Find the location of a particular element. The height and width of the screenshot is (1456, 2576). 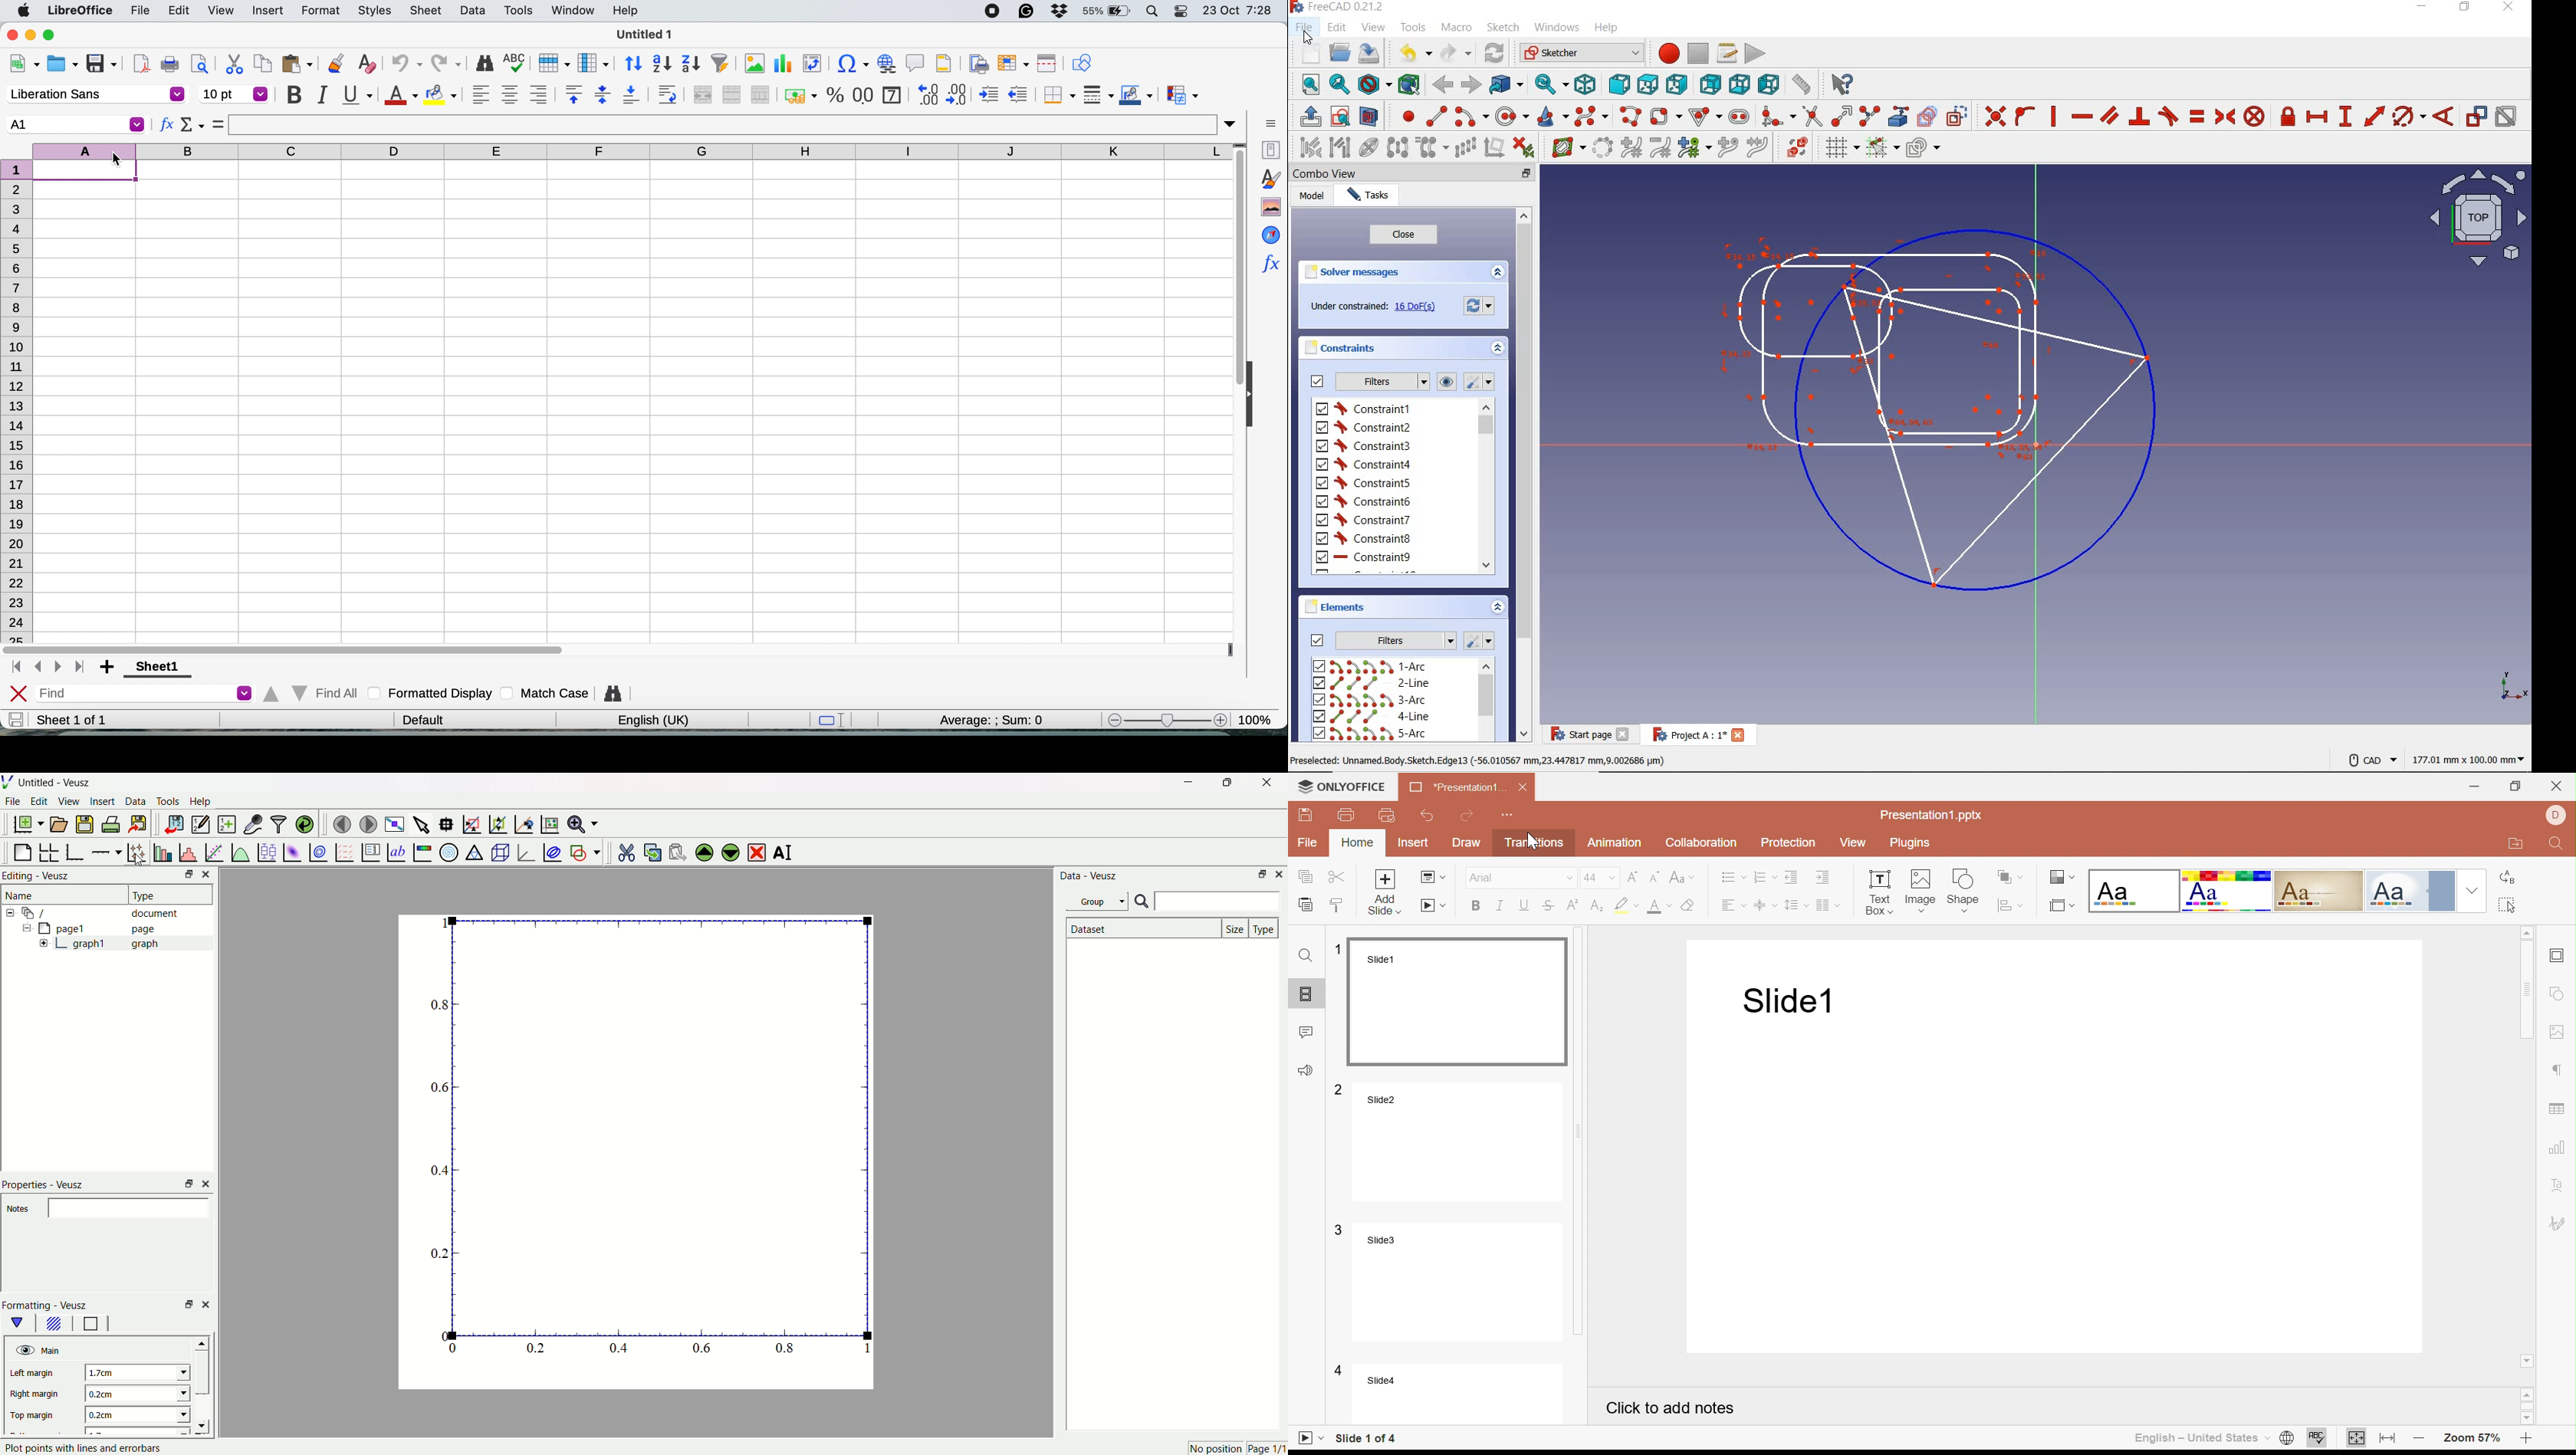

Protection is located at coordinates (1789, 843).